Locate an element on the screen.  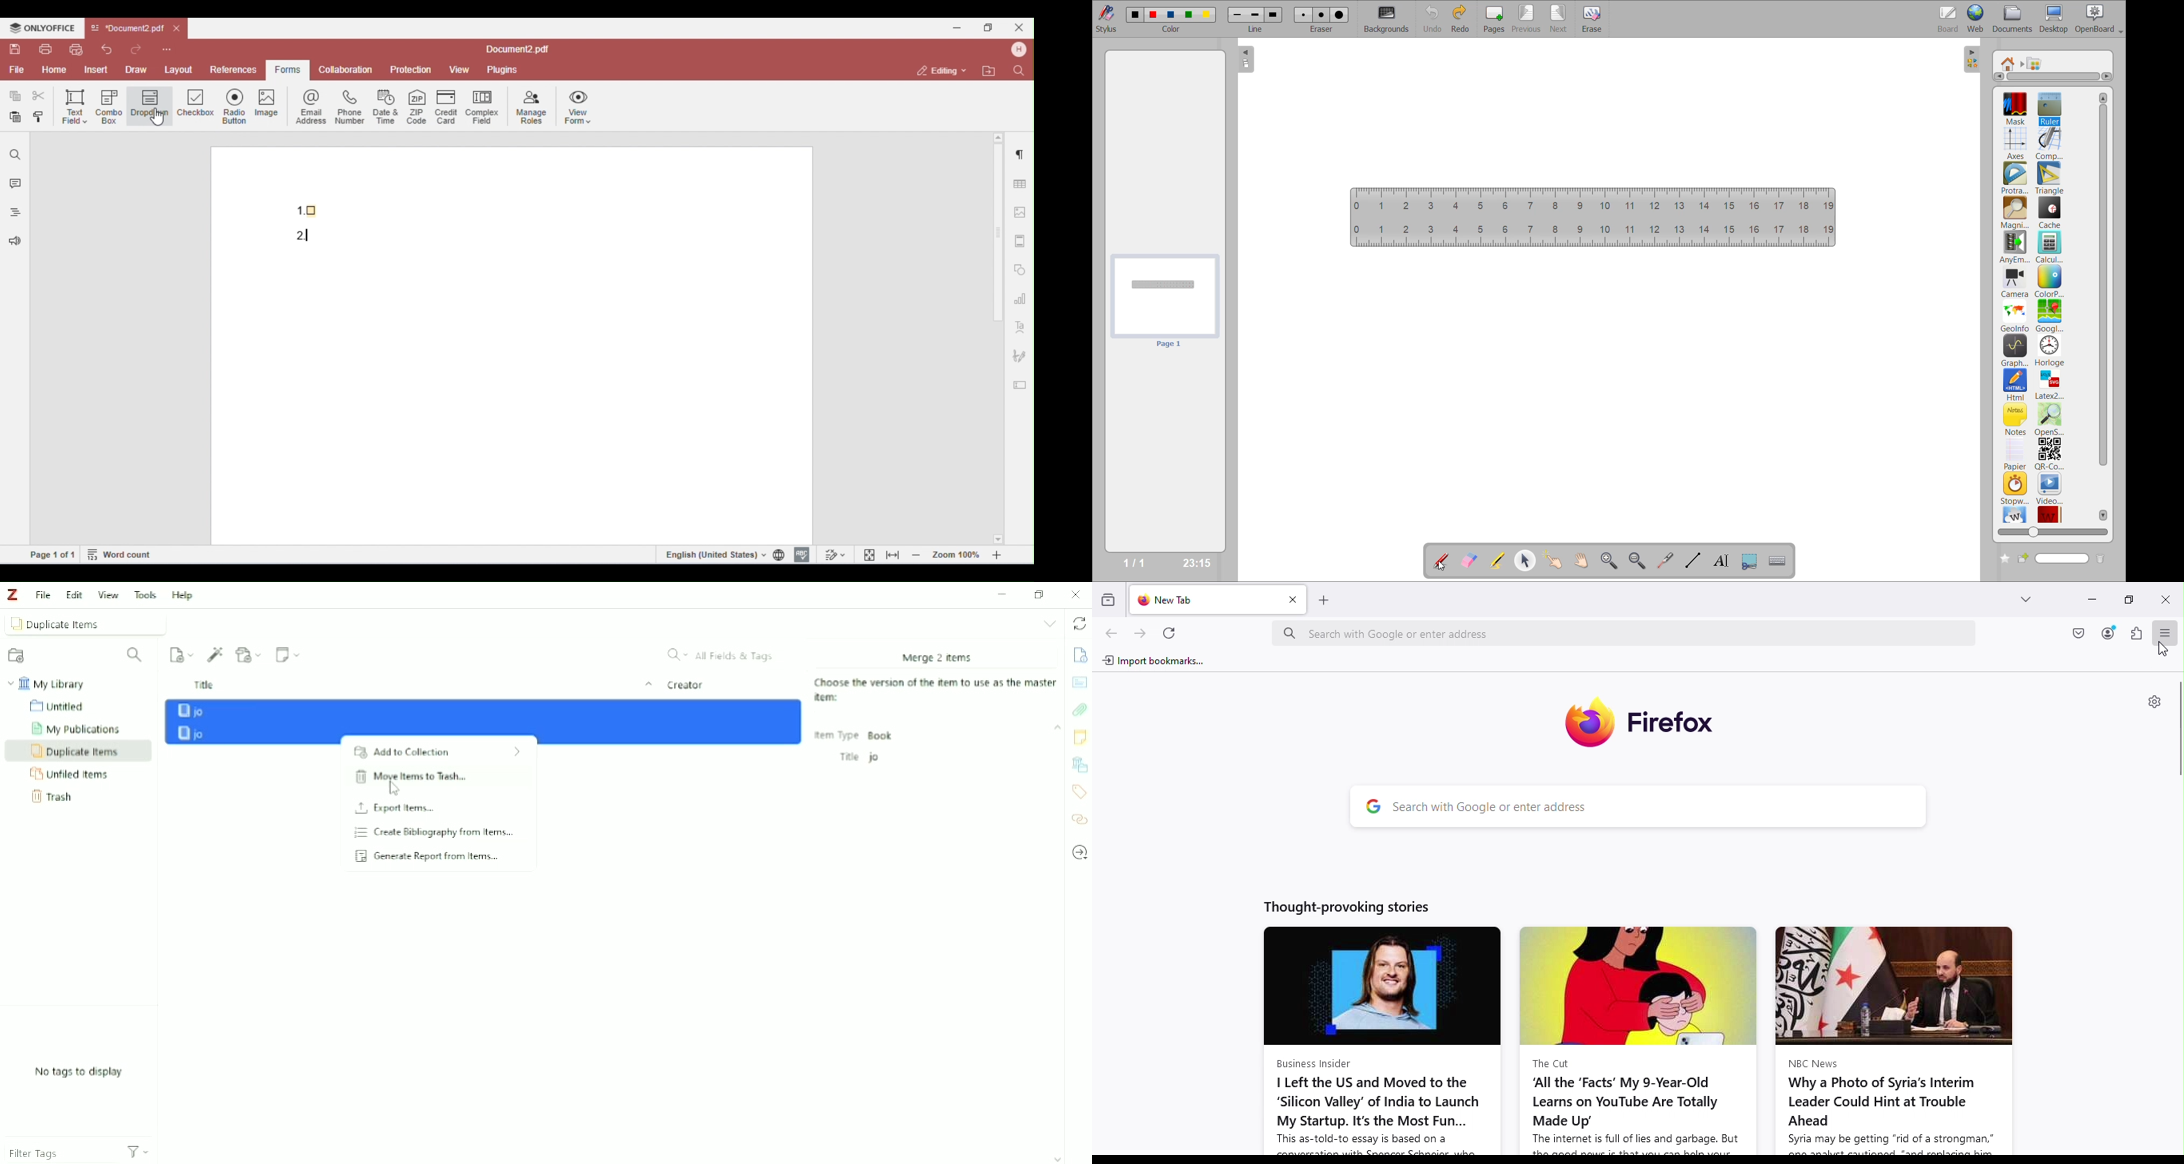
Trash is located at coordinates (53, 797).